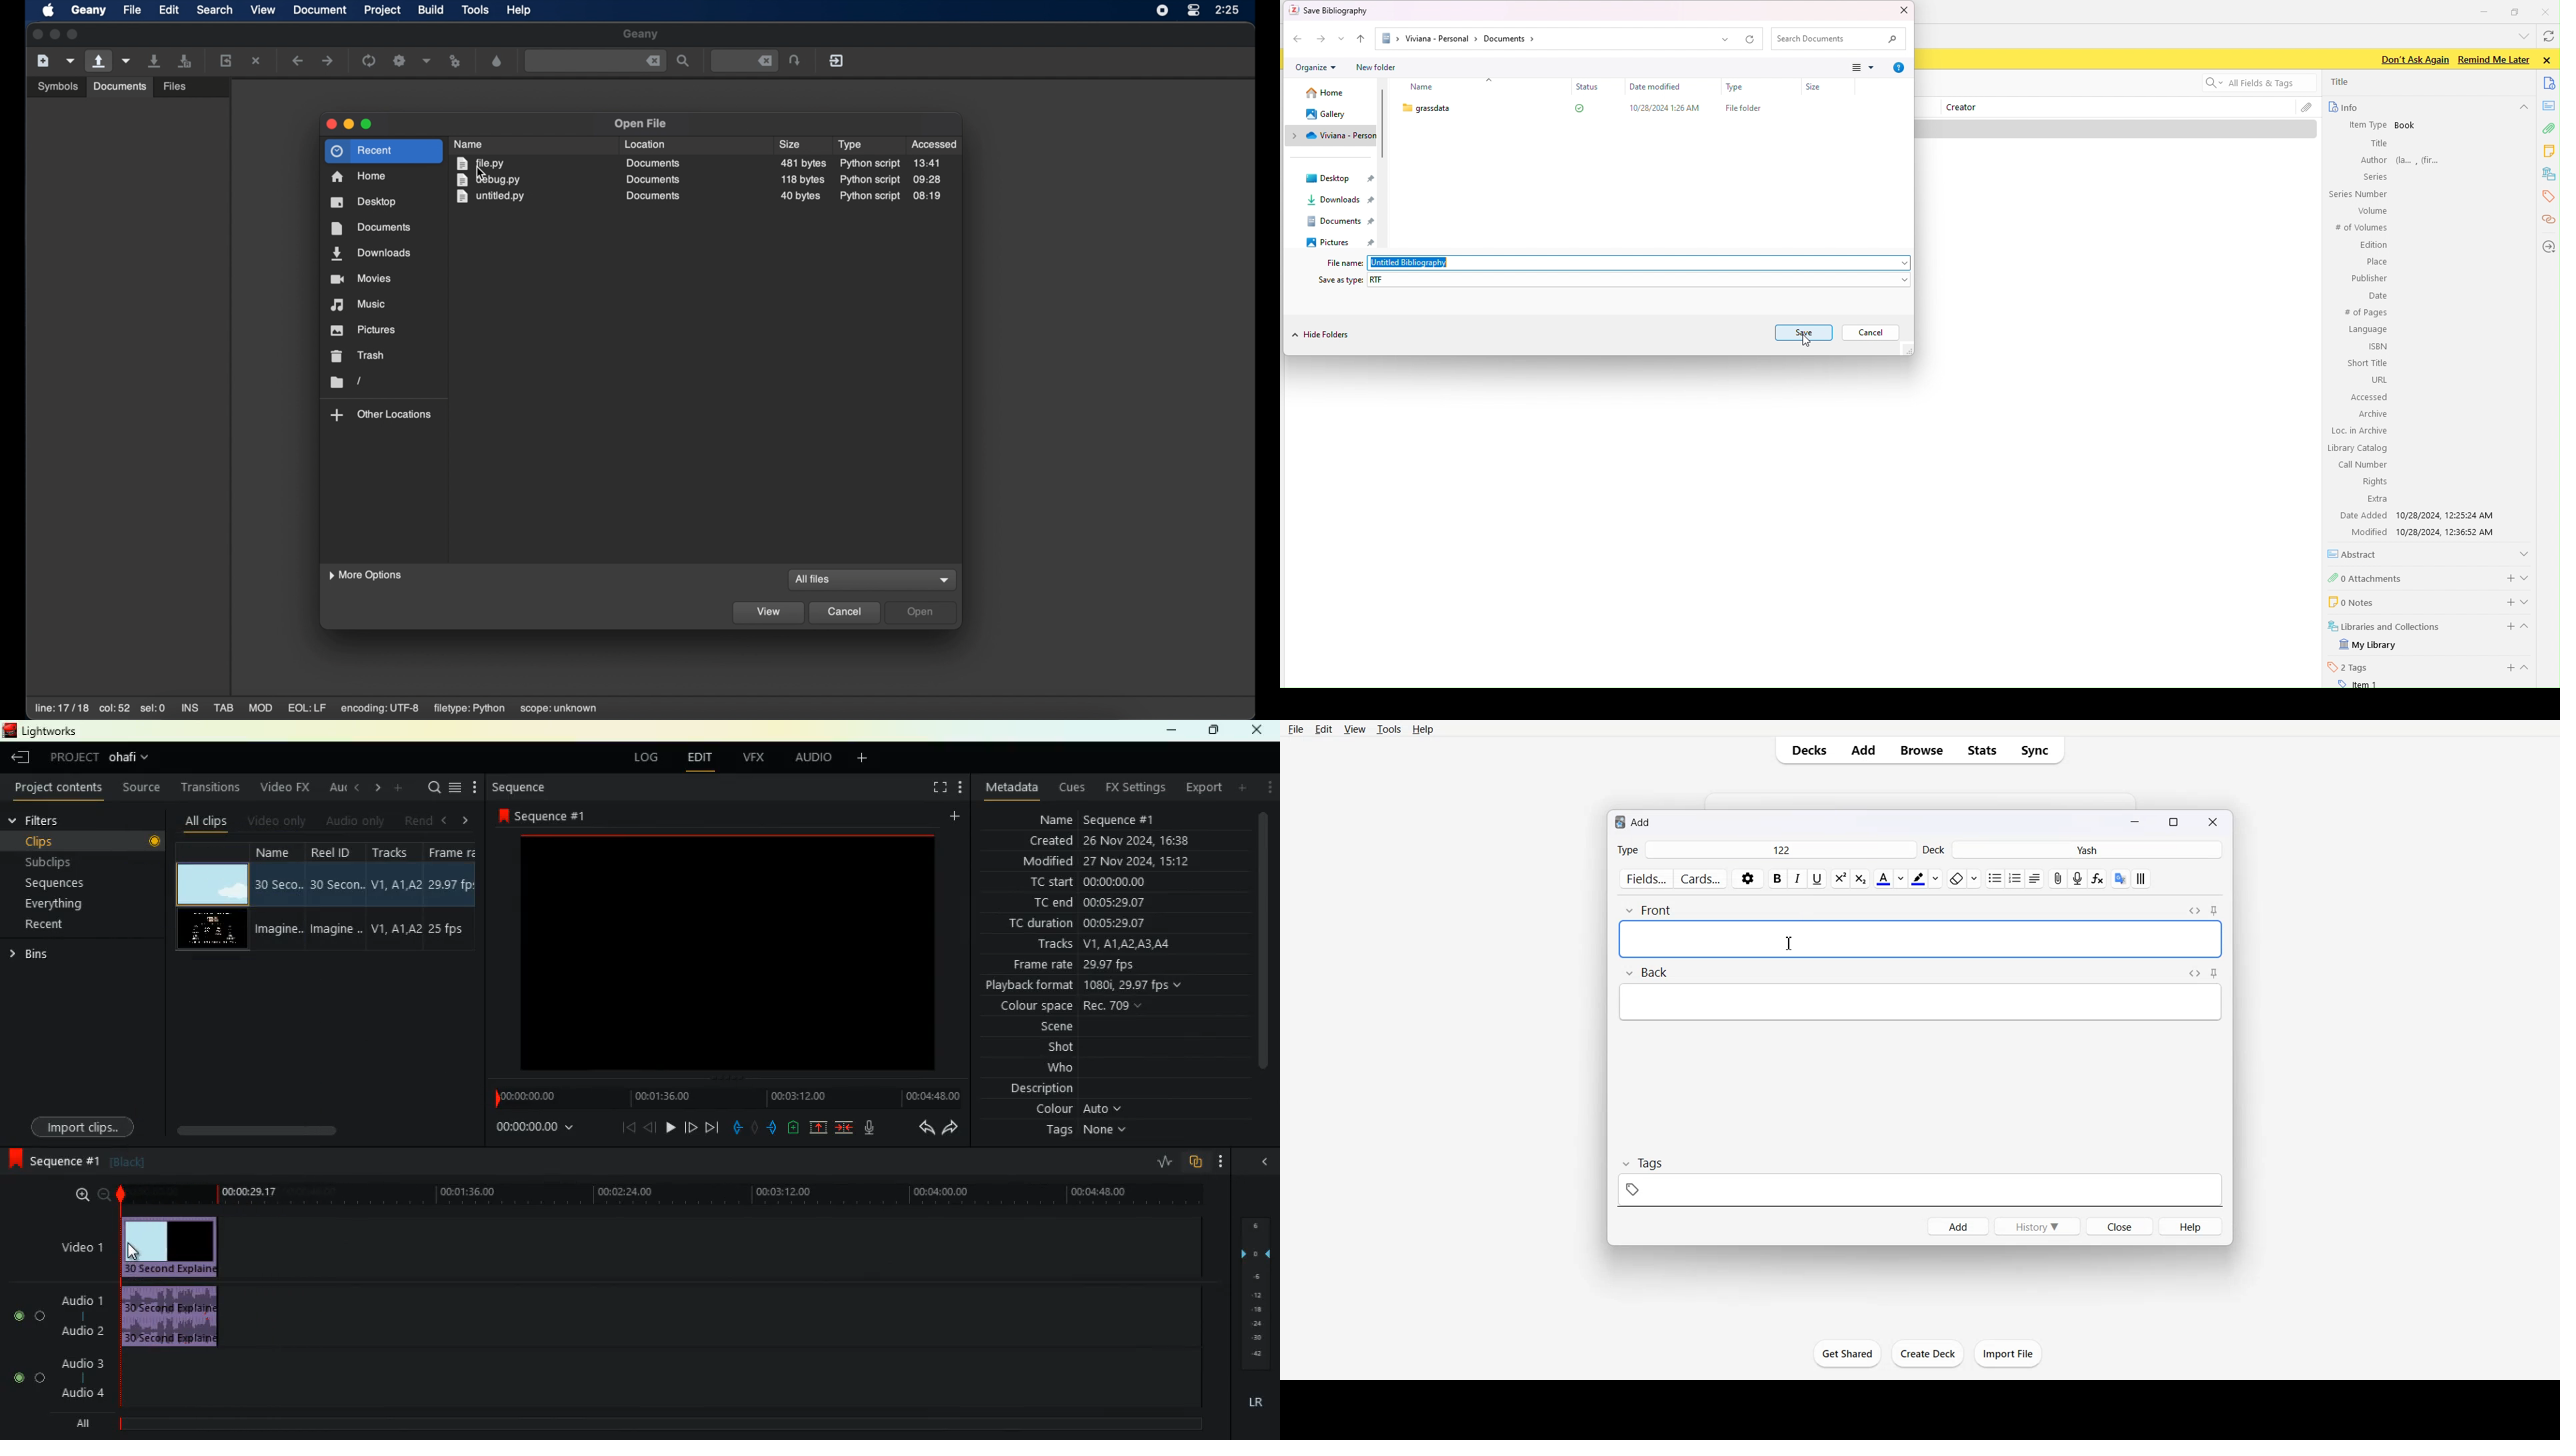  I want to click on Underline, so click(1817, 879).